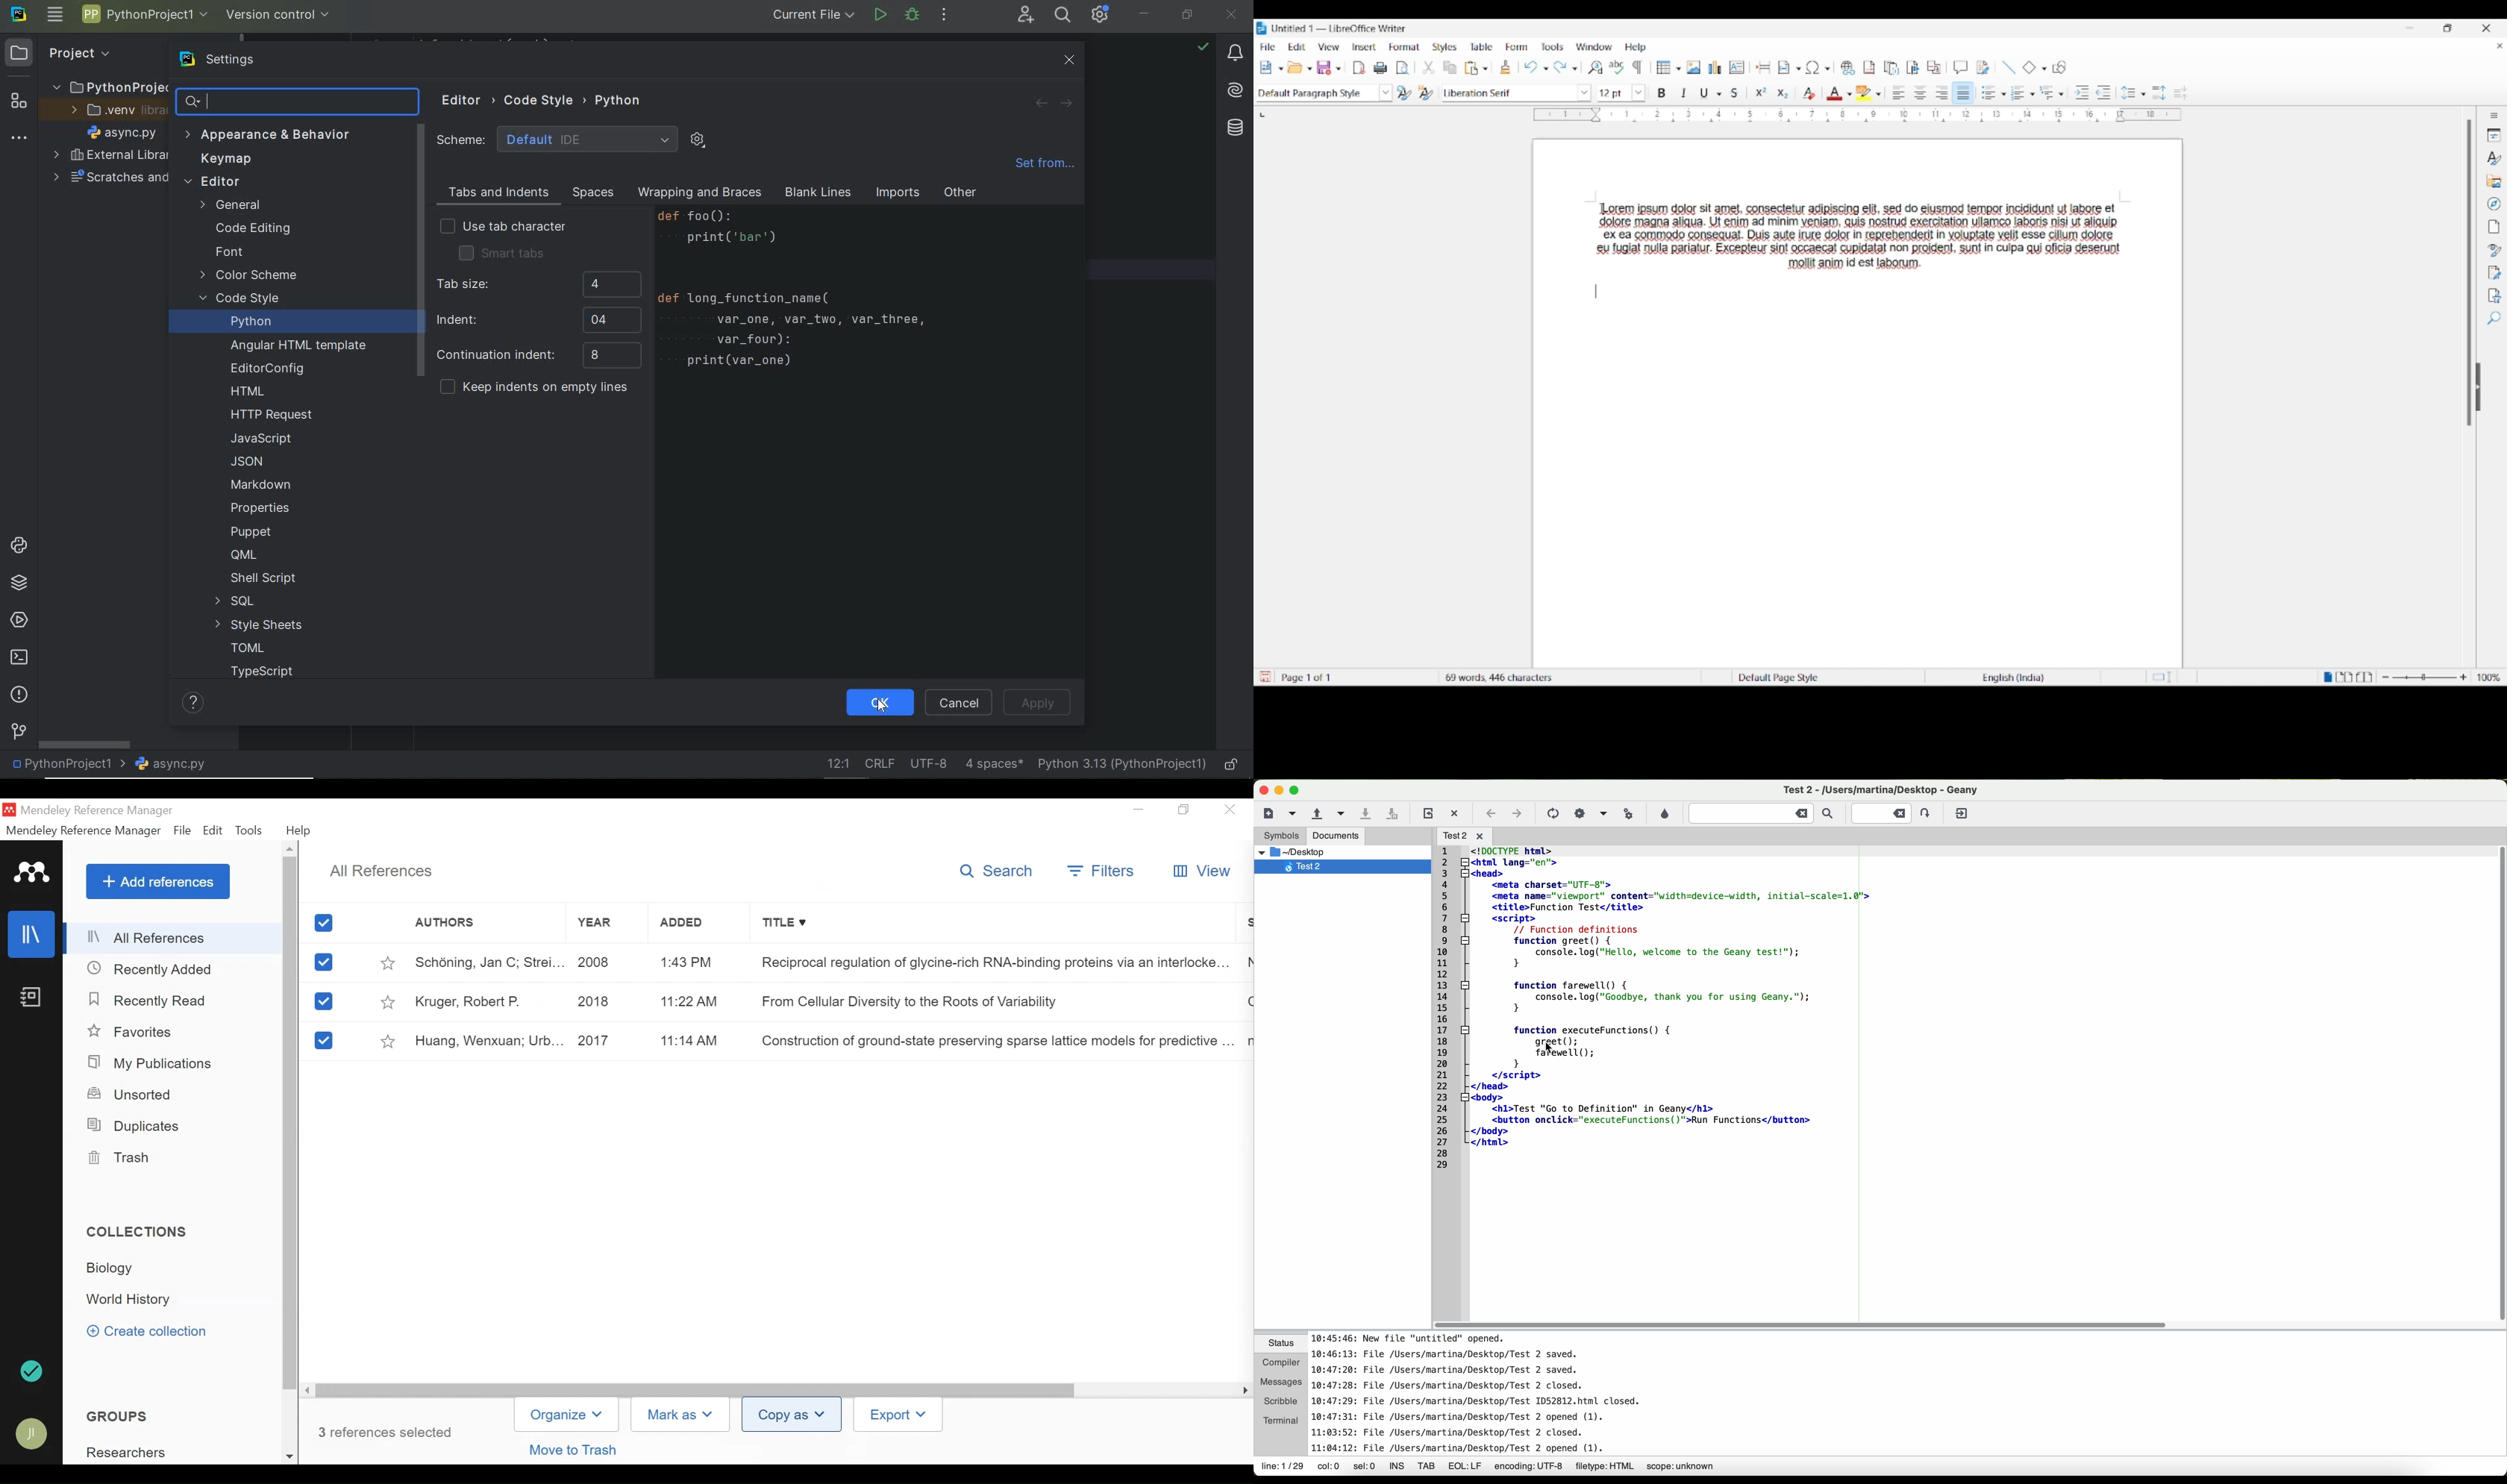  What do you see at coordinates (174, 940) in the screenshot?
I see `All References` at bounding box center [174, 940].